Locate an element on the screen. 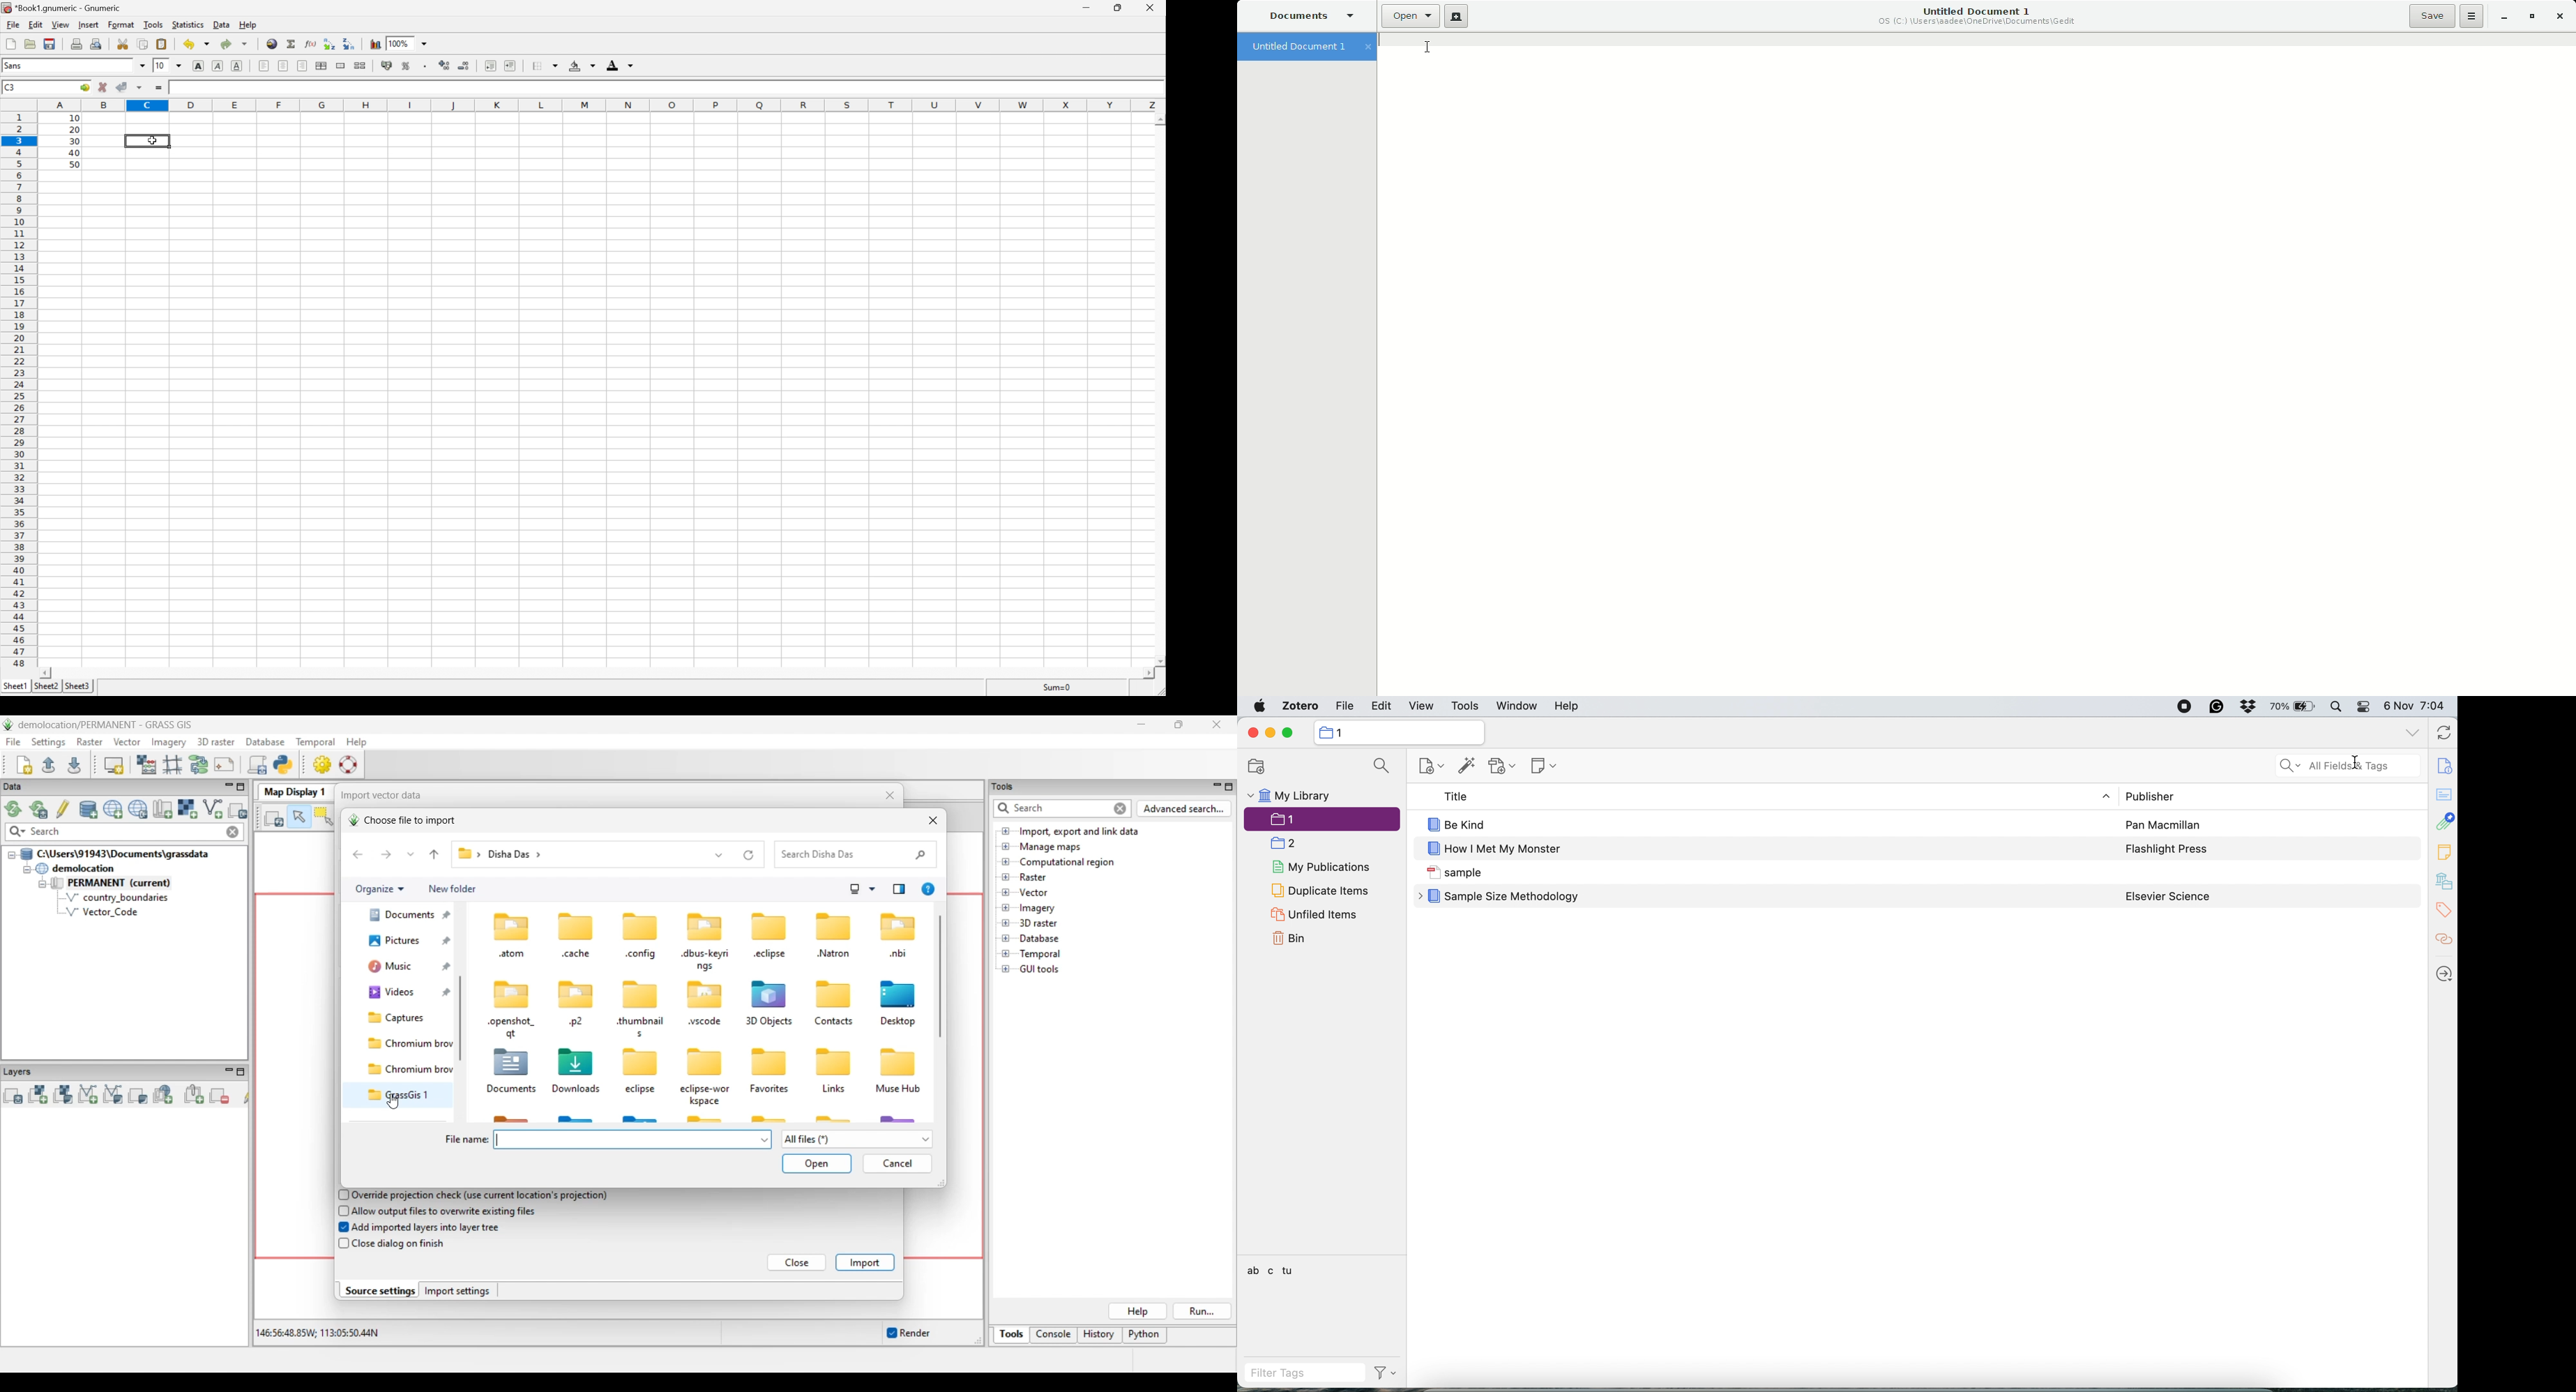 The height and width of the screenshot is (1400, 2576). collection 2 is located at coordinates (1288, 844).